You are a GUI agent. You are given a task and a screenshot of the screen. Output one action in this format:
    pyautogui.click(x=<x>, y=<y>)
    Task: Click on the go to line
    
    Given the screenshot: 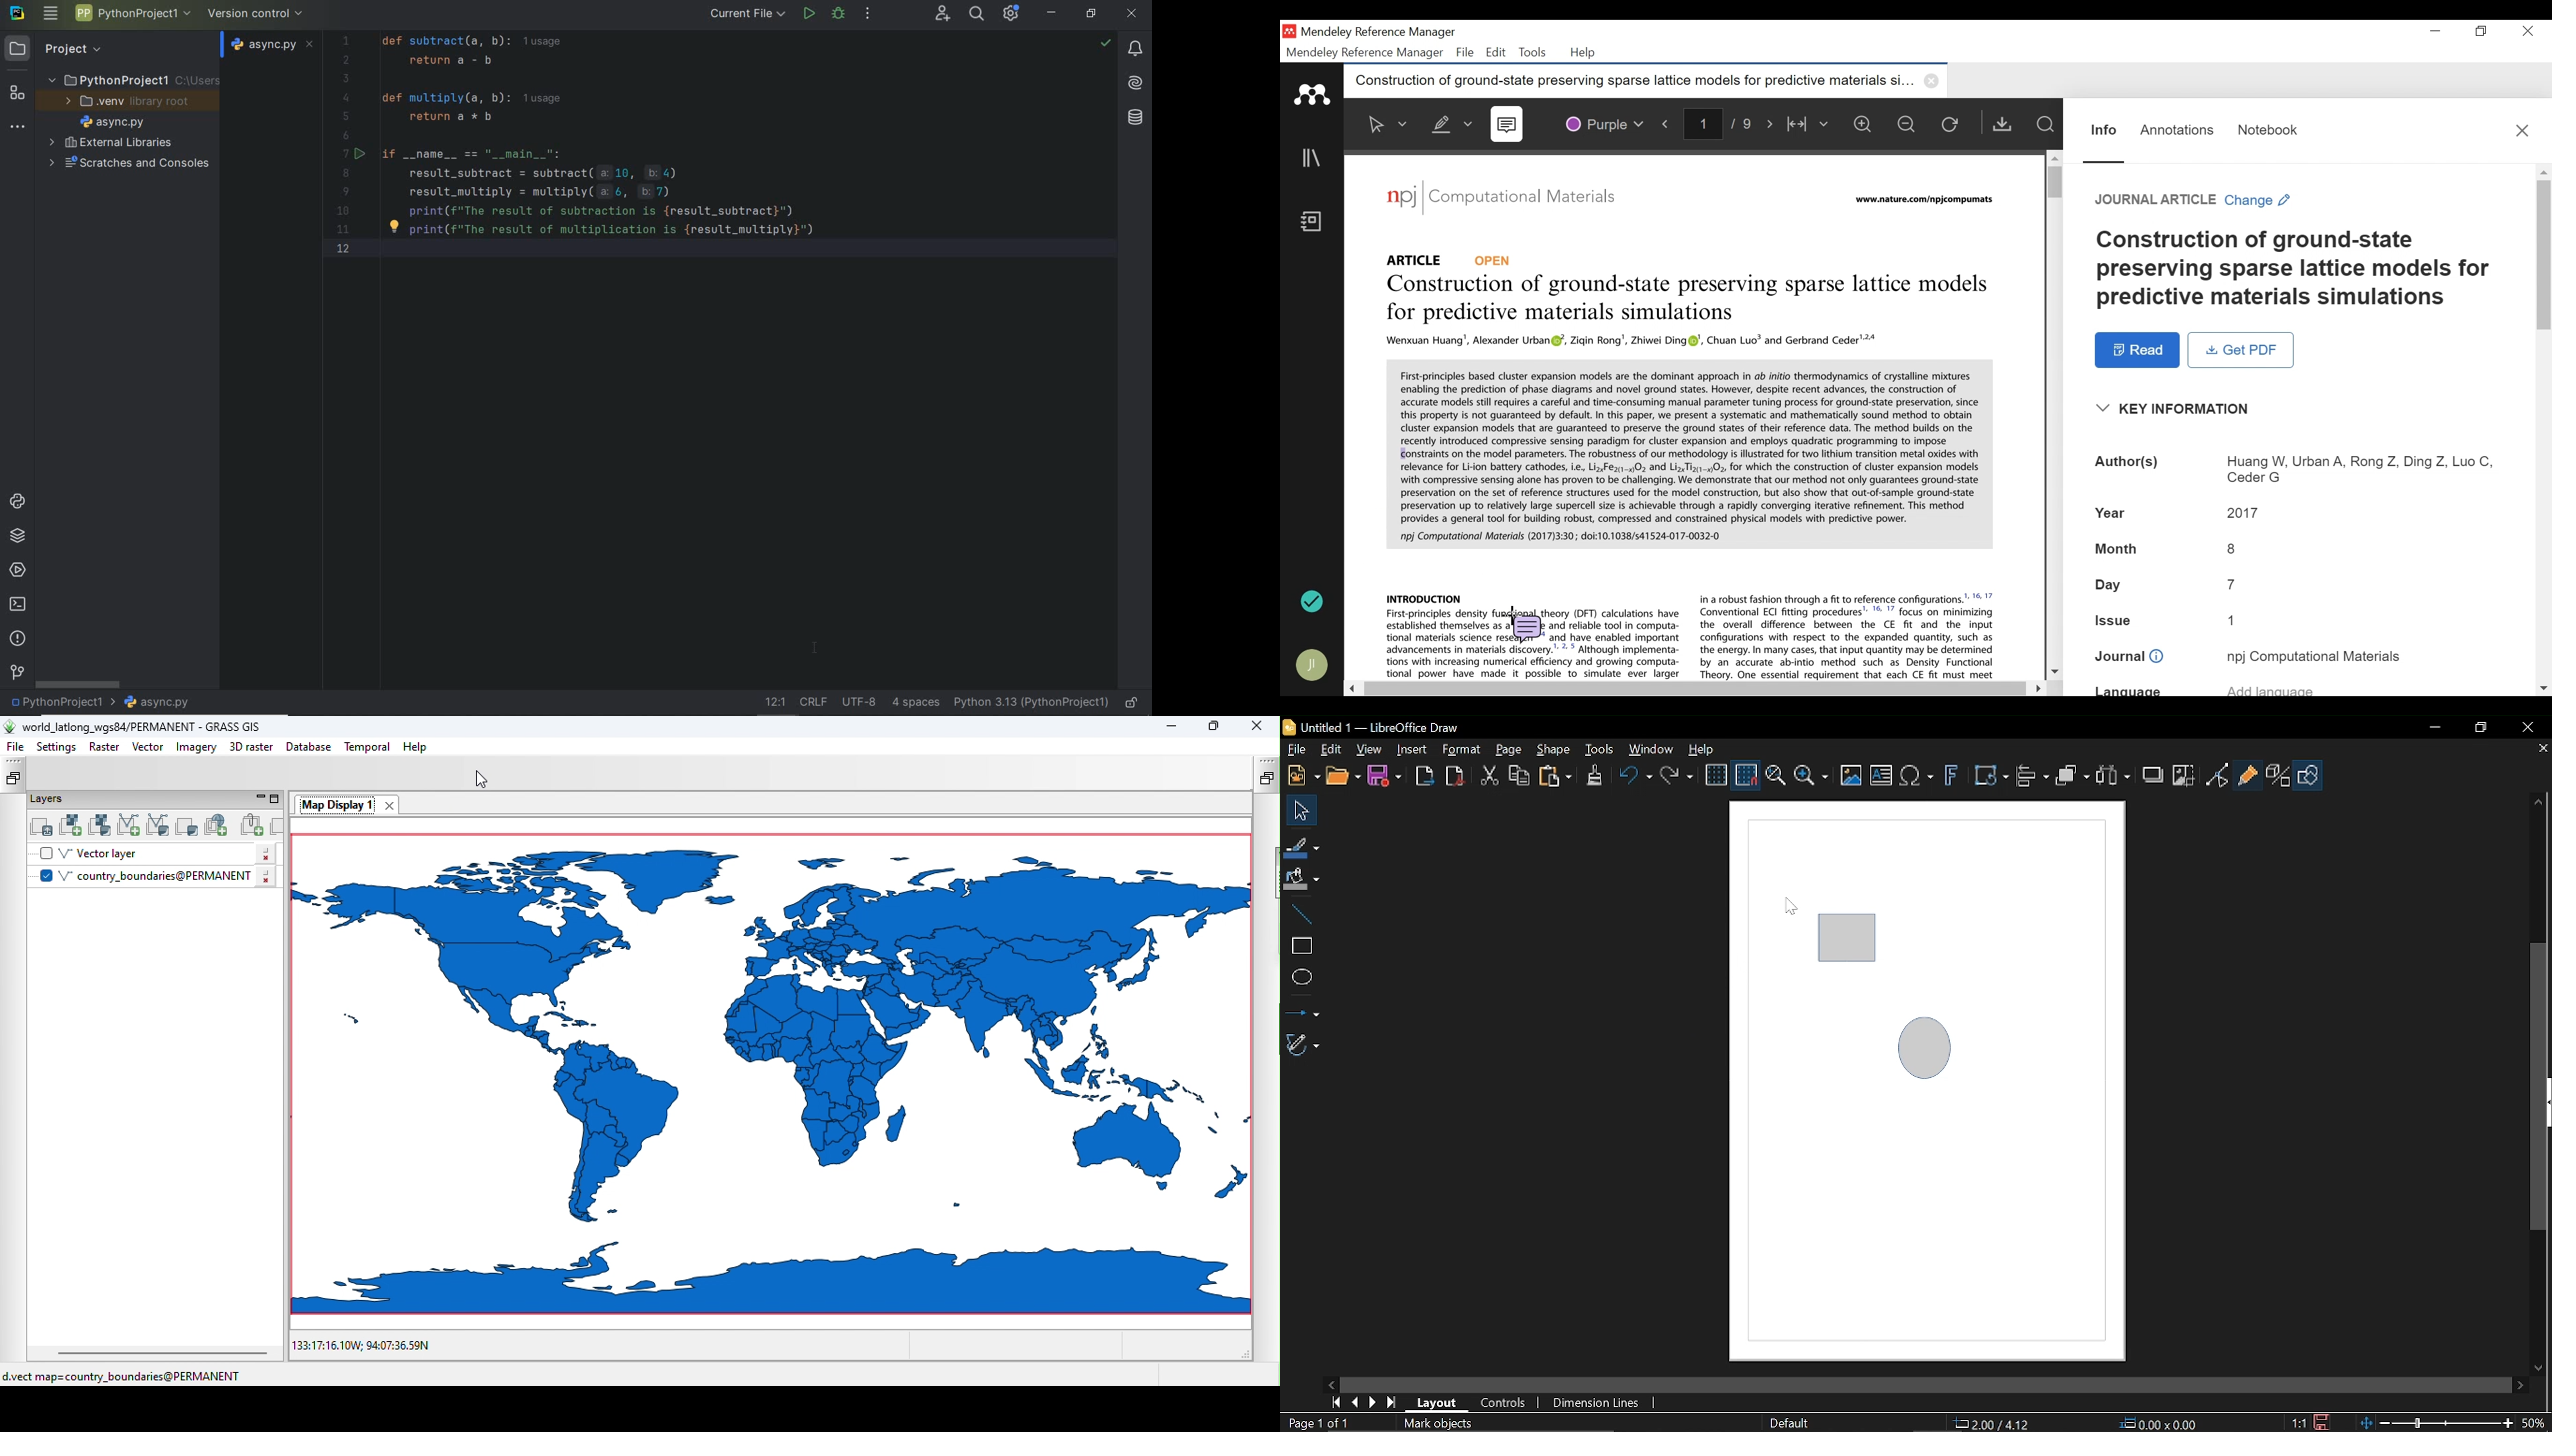 What is the action you would take?
    pyautogui.click(x=773, y=703)
    